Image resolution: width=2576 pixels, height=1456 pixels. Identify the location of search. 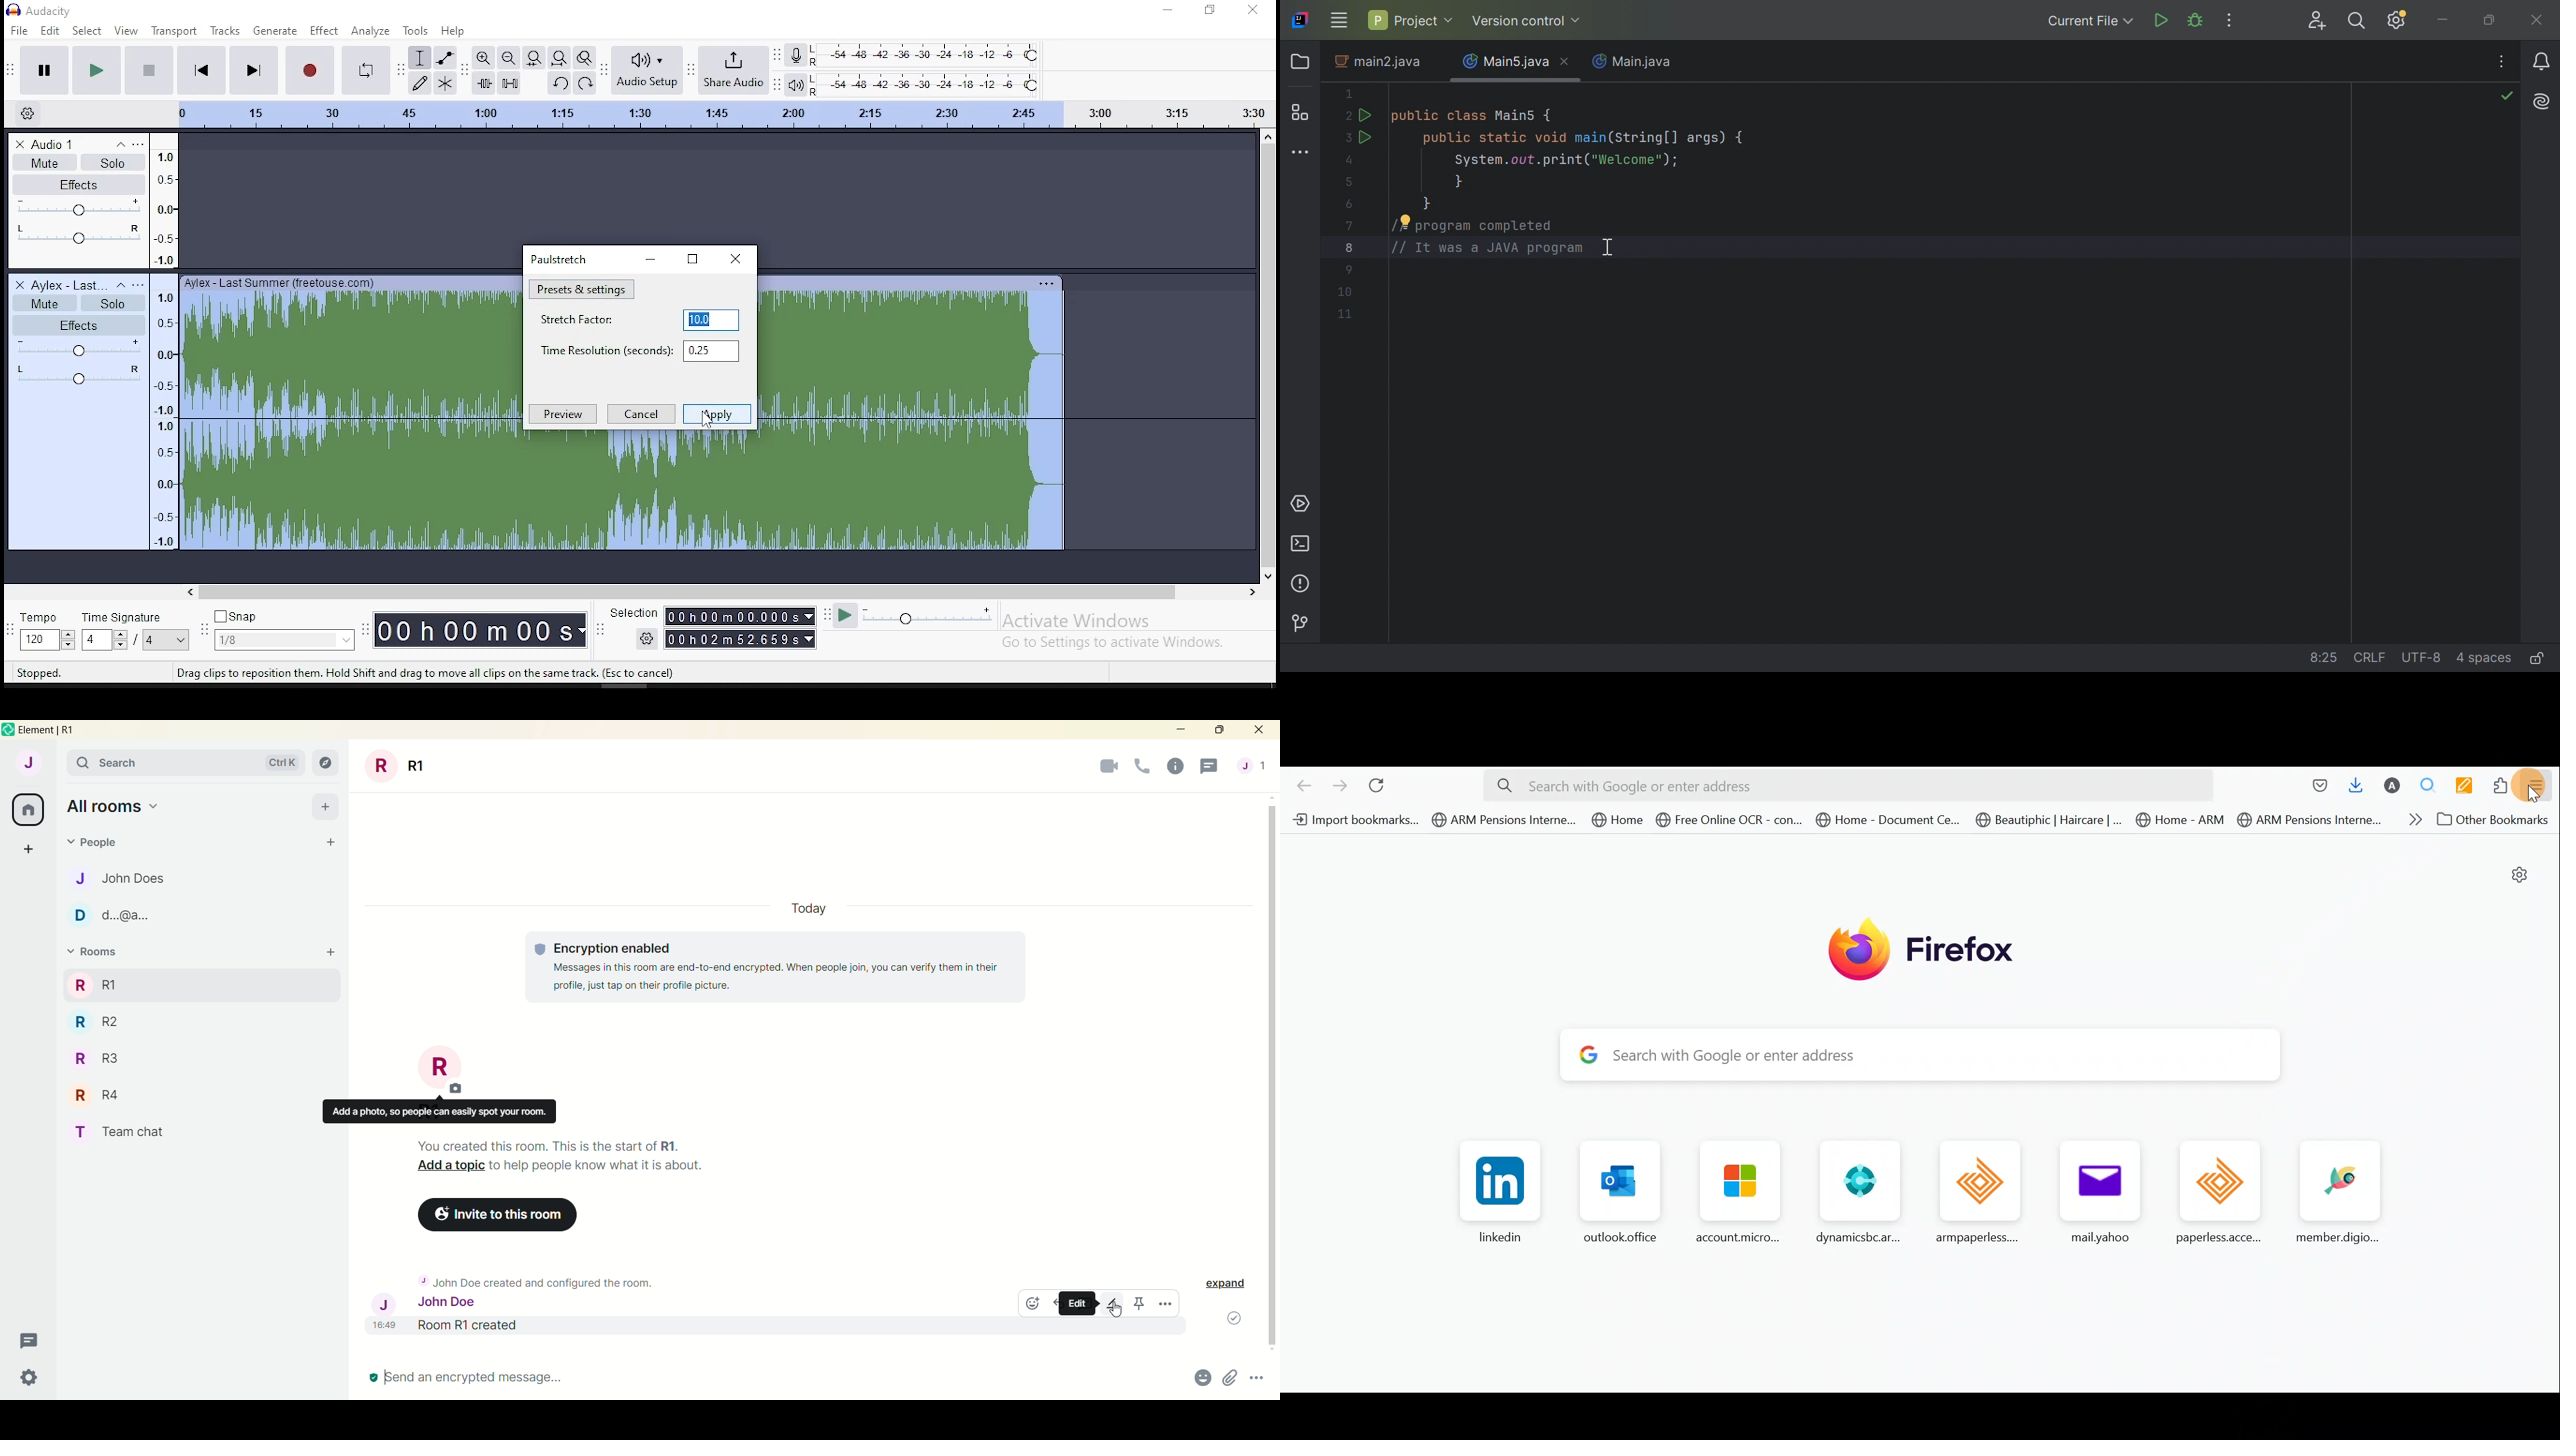
(189, 764).